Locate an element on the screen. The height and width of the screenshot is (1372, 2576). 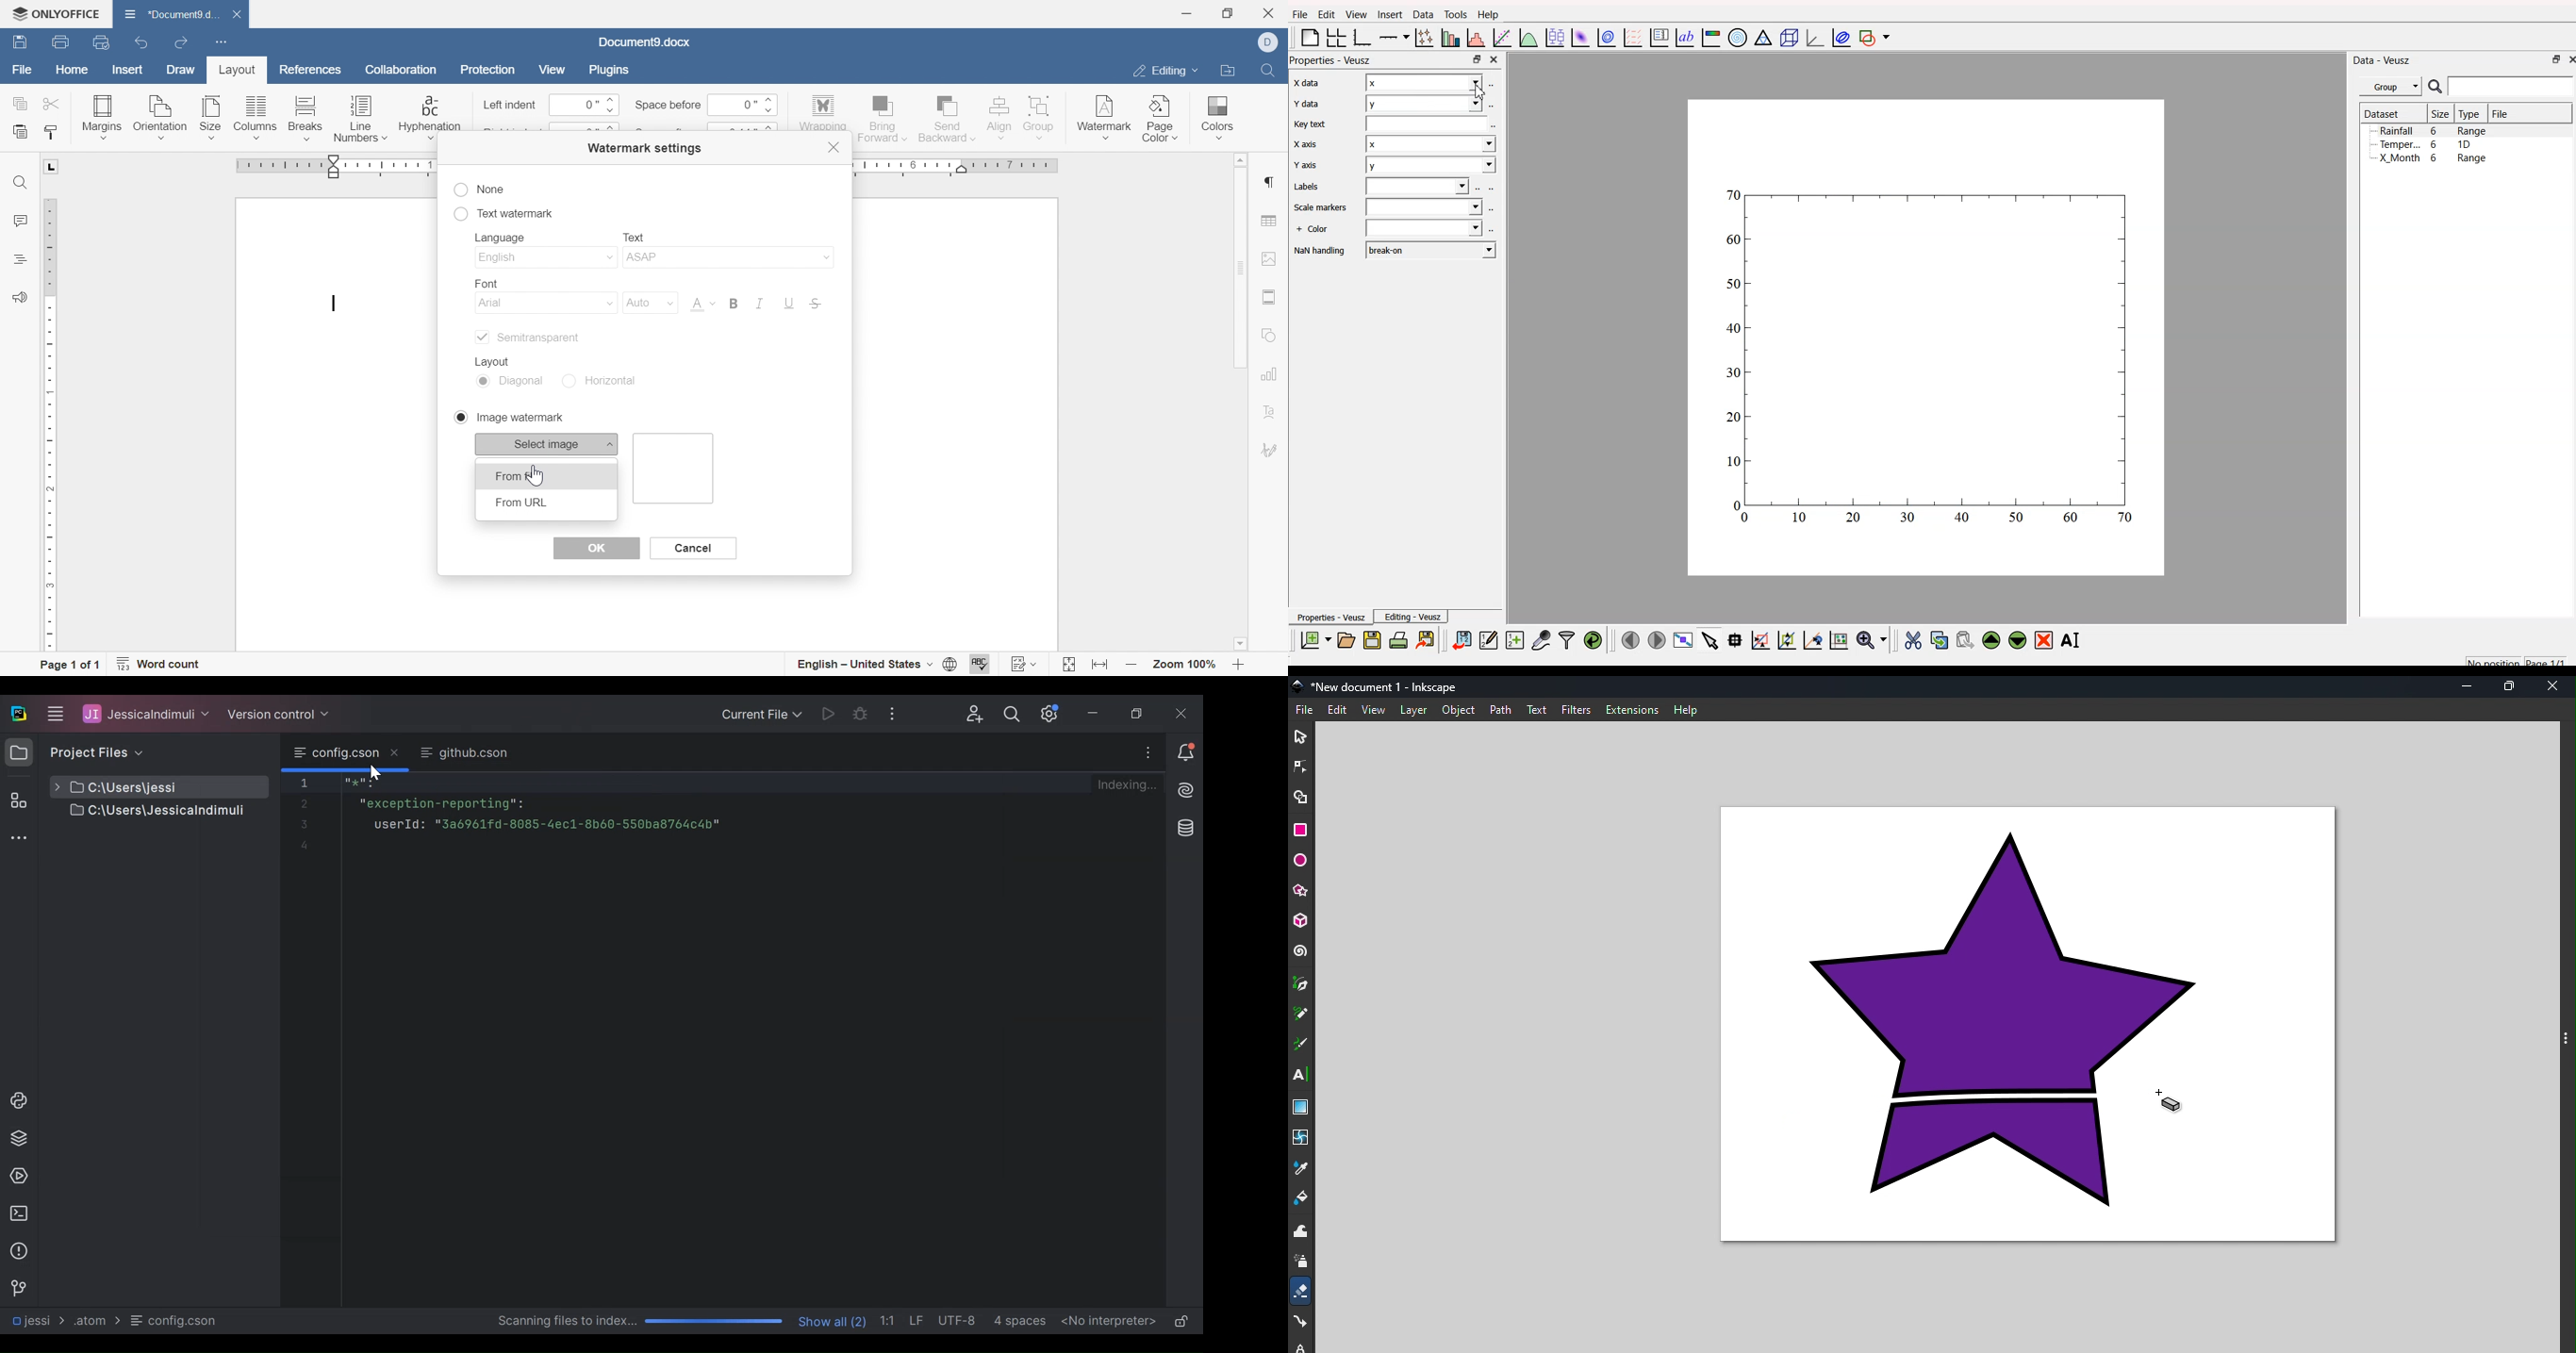
cut the widget is located at coordinates (1912, 640).